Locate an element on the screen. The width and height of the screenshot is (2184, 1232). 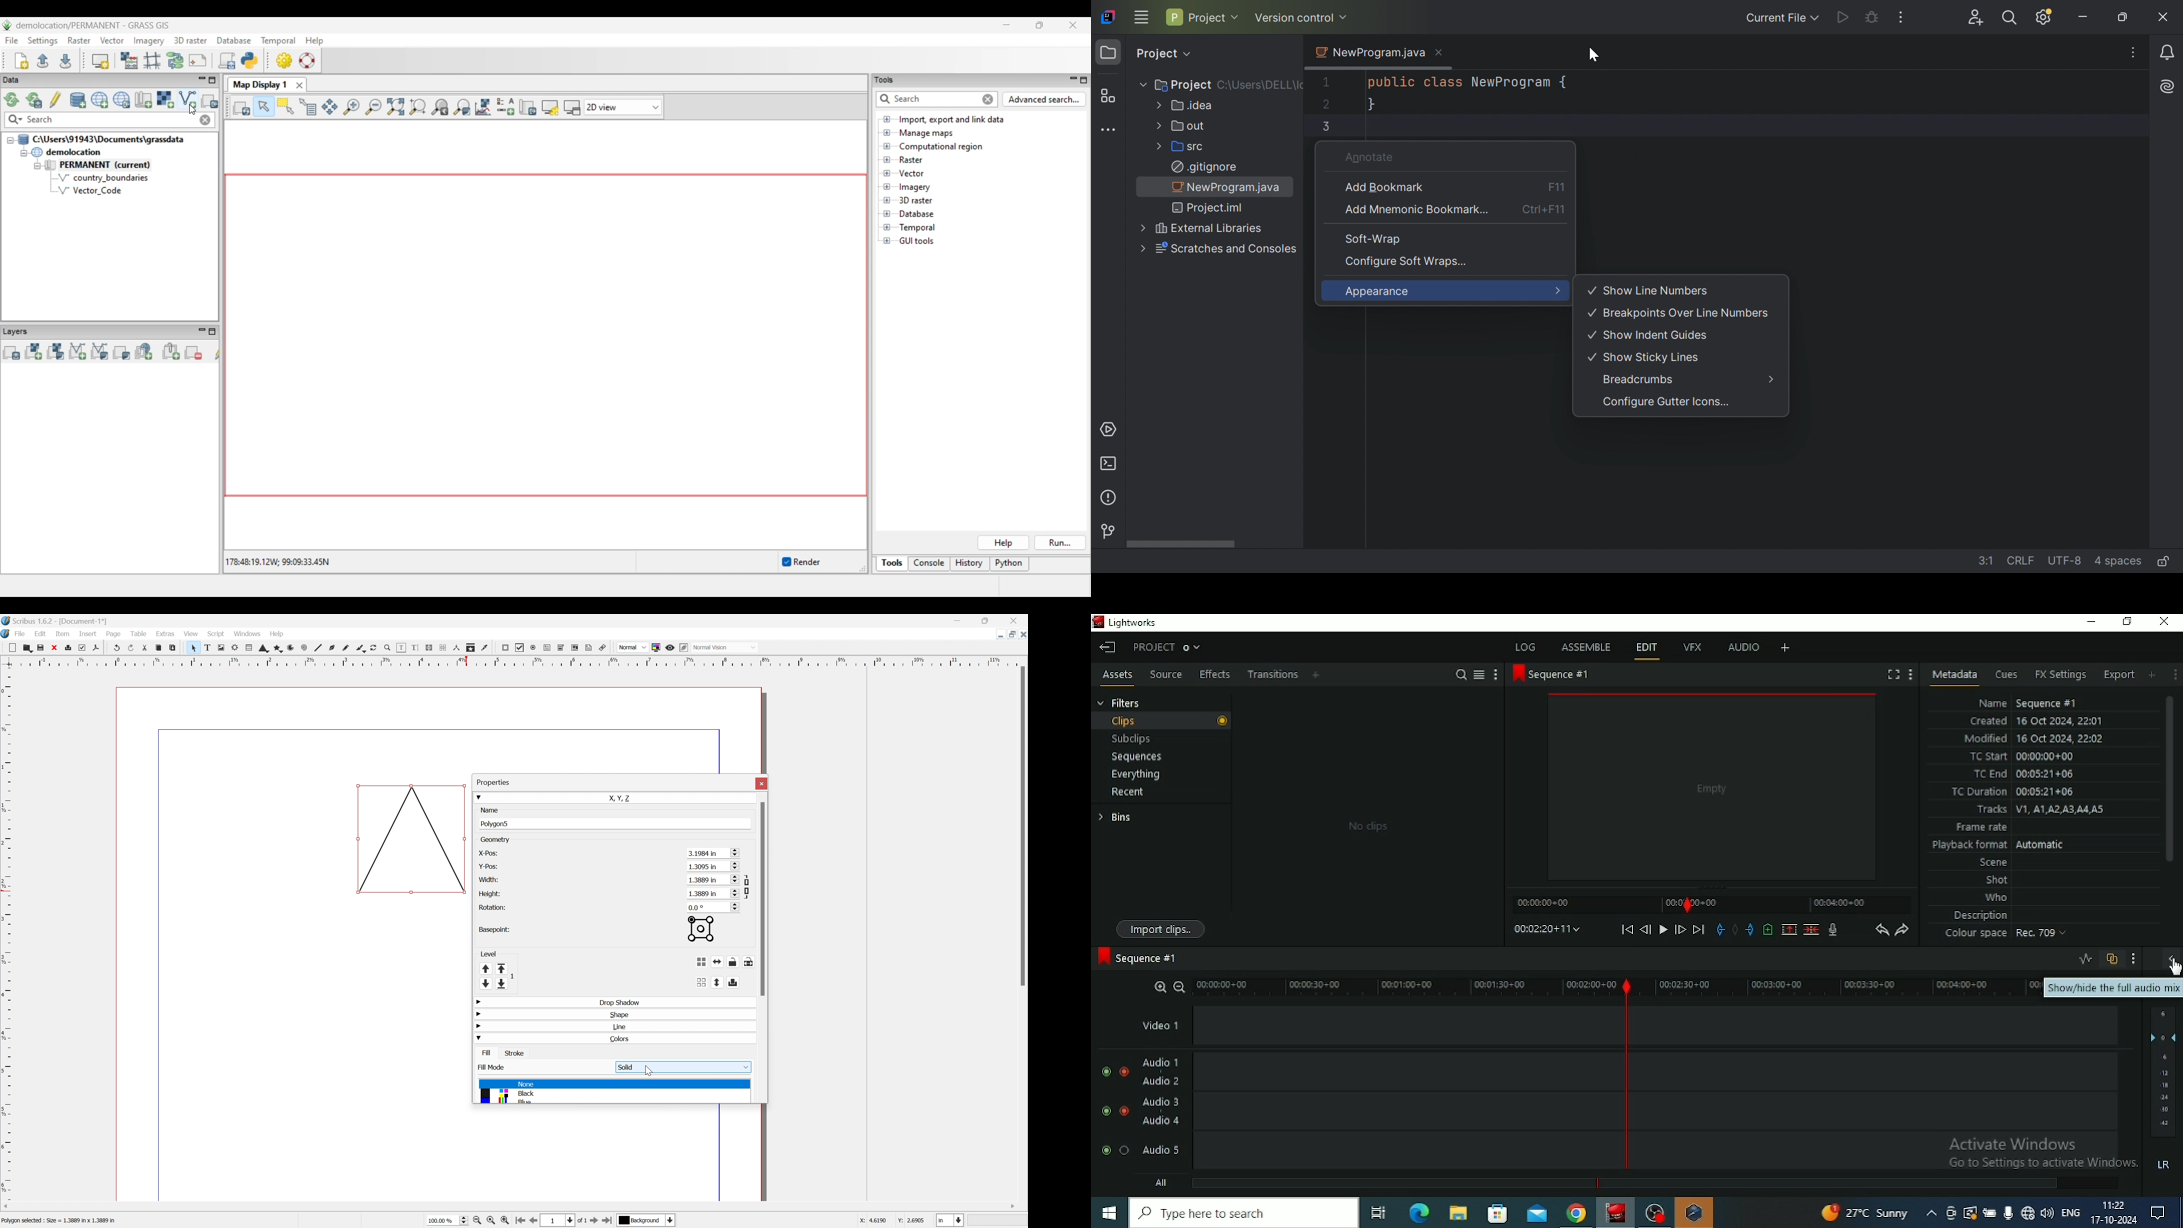
Copy item properties is located at coordinates (471, 648).